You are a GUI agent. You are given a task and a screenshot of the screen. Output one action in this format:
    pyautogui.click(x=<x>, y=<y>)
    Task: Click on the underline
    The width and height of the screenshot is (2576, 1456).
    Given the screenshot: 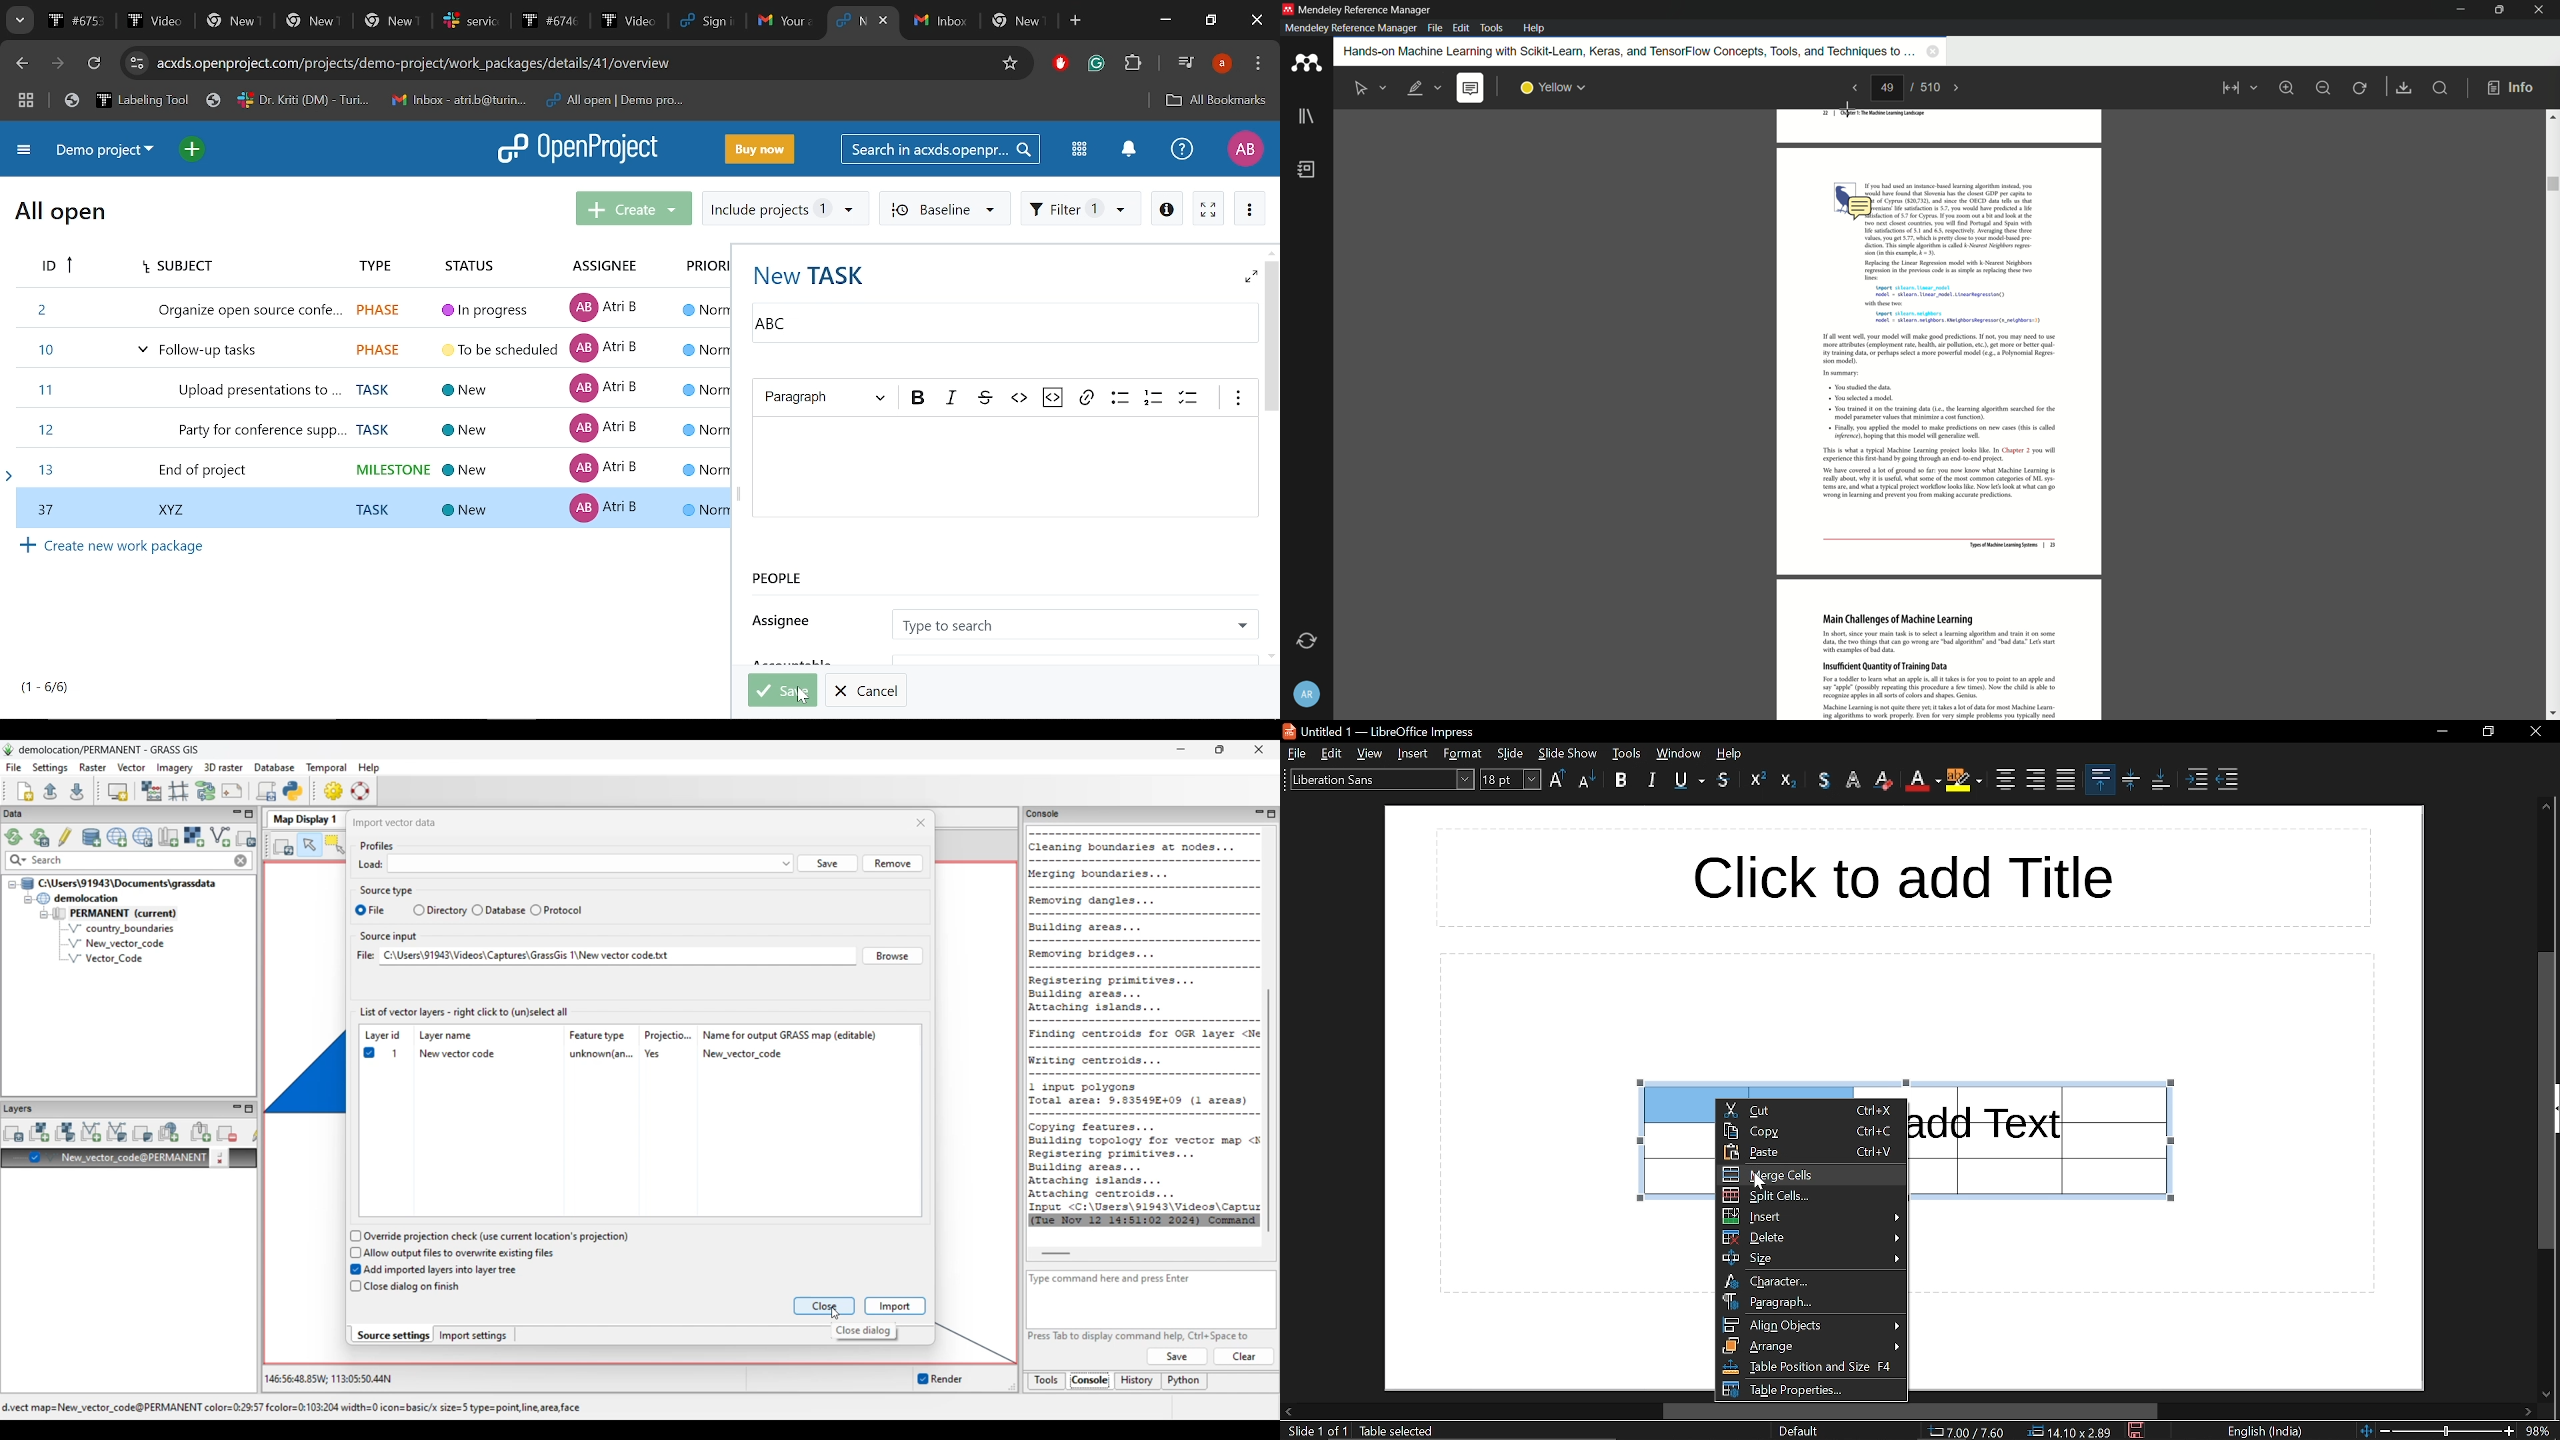 What is the action you would take?
    pyautogui.click(x=1690, y=782)
    